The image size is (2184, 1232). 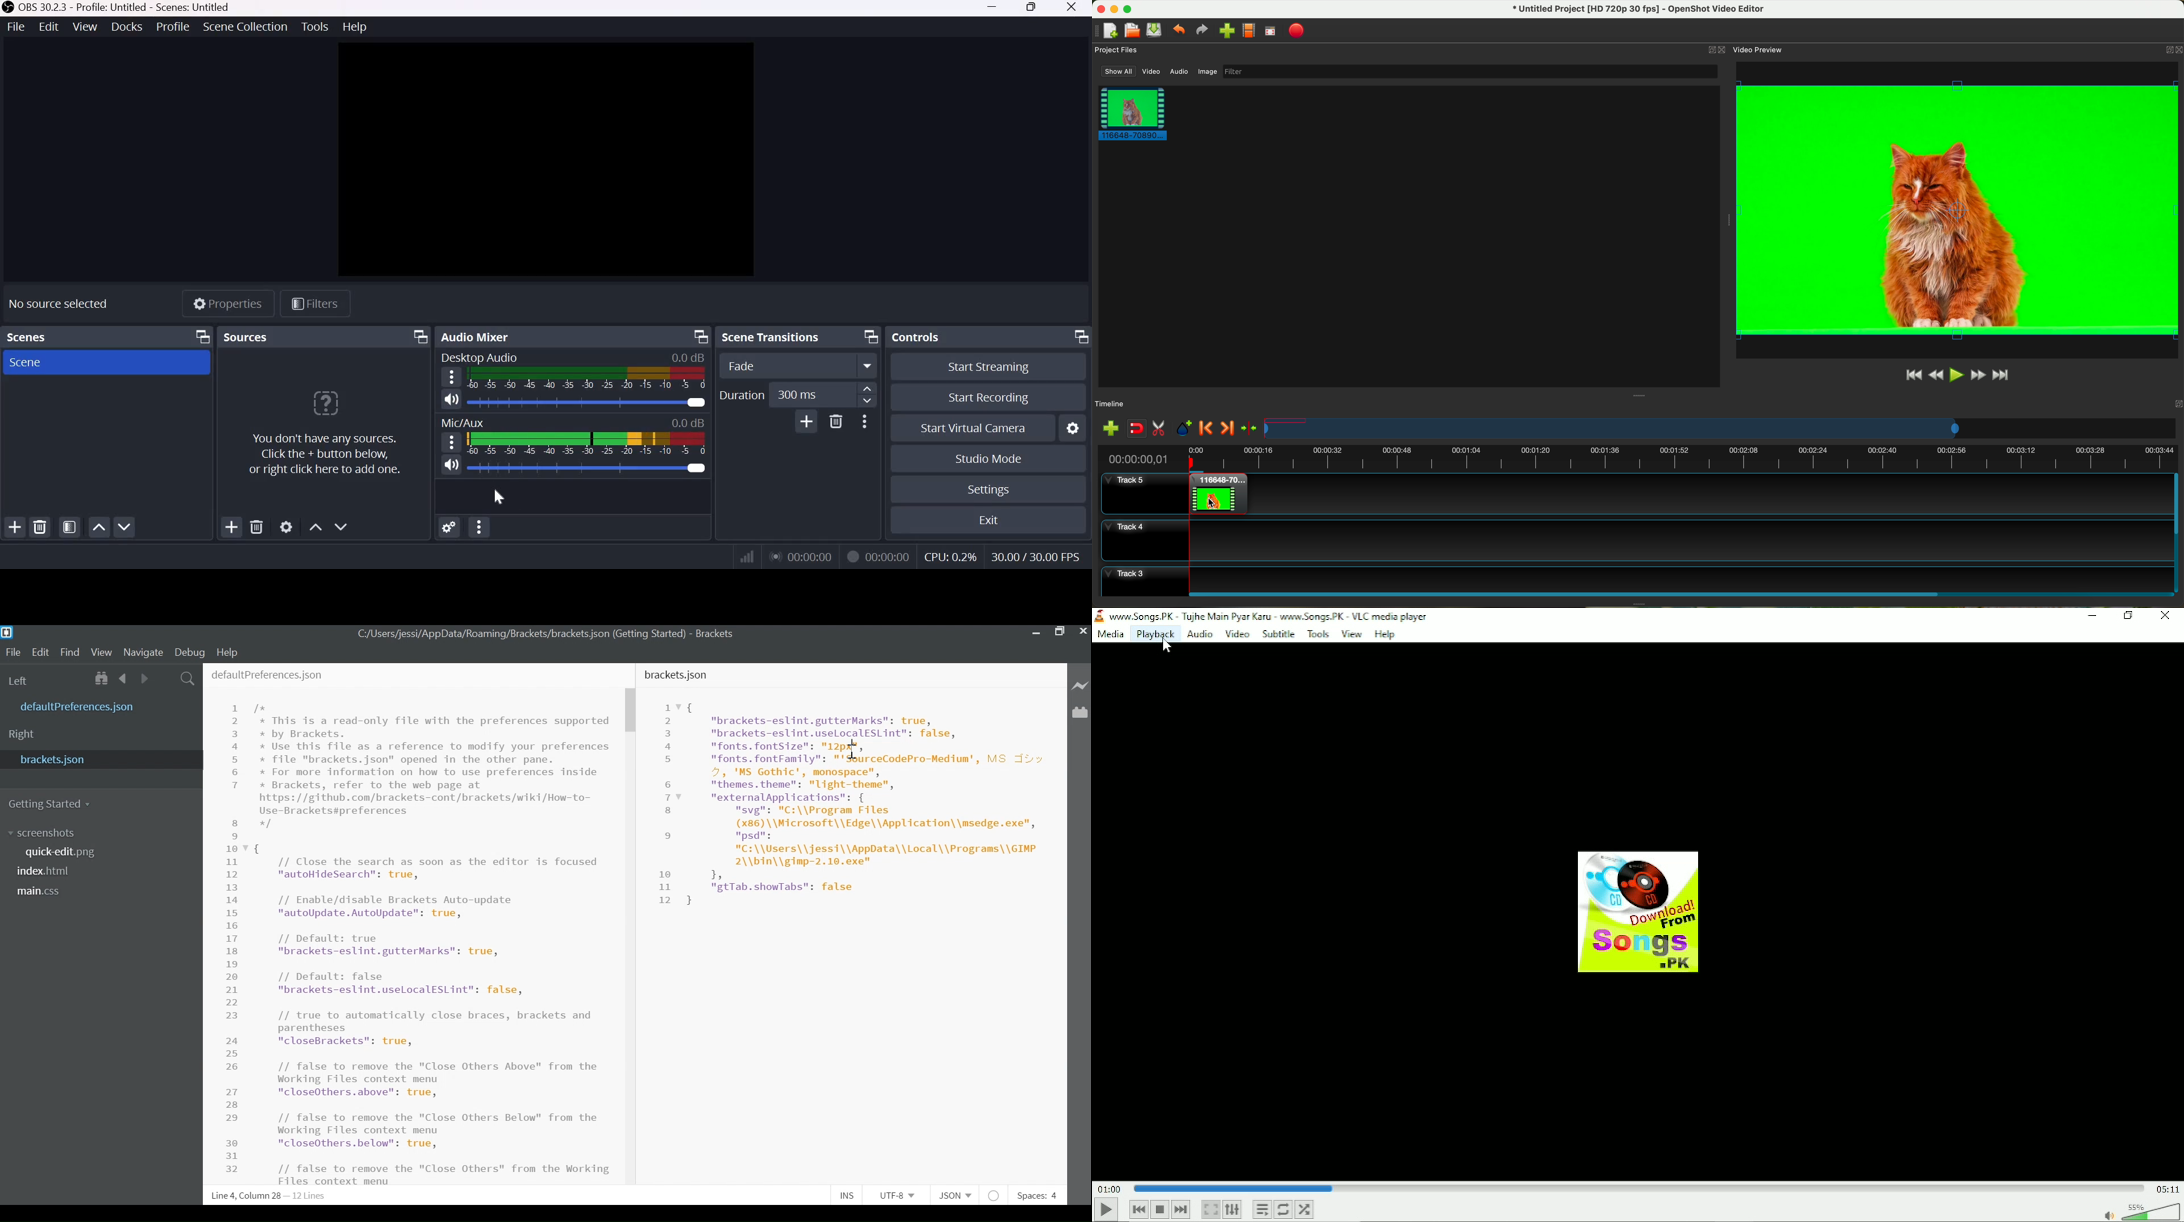 What do you see at coordinates (991, 520) in the screenshot?
I see `Exit` at bounding box center [991, 520].